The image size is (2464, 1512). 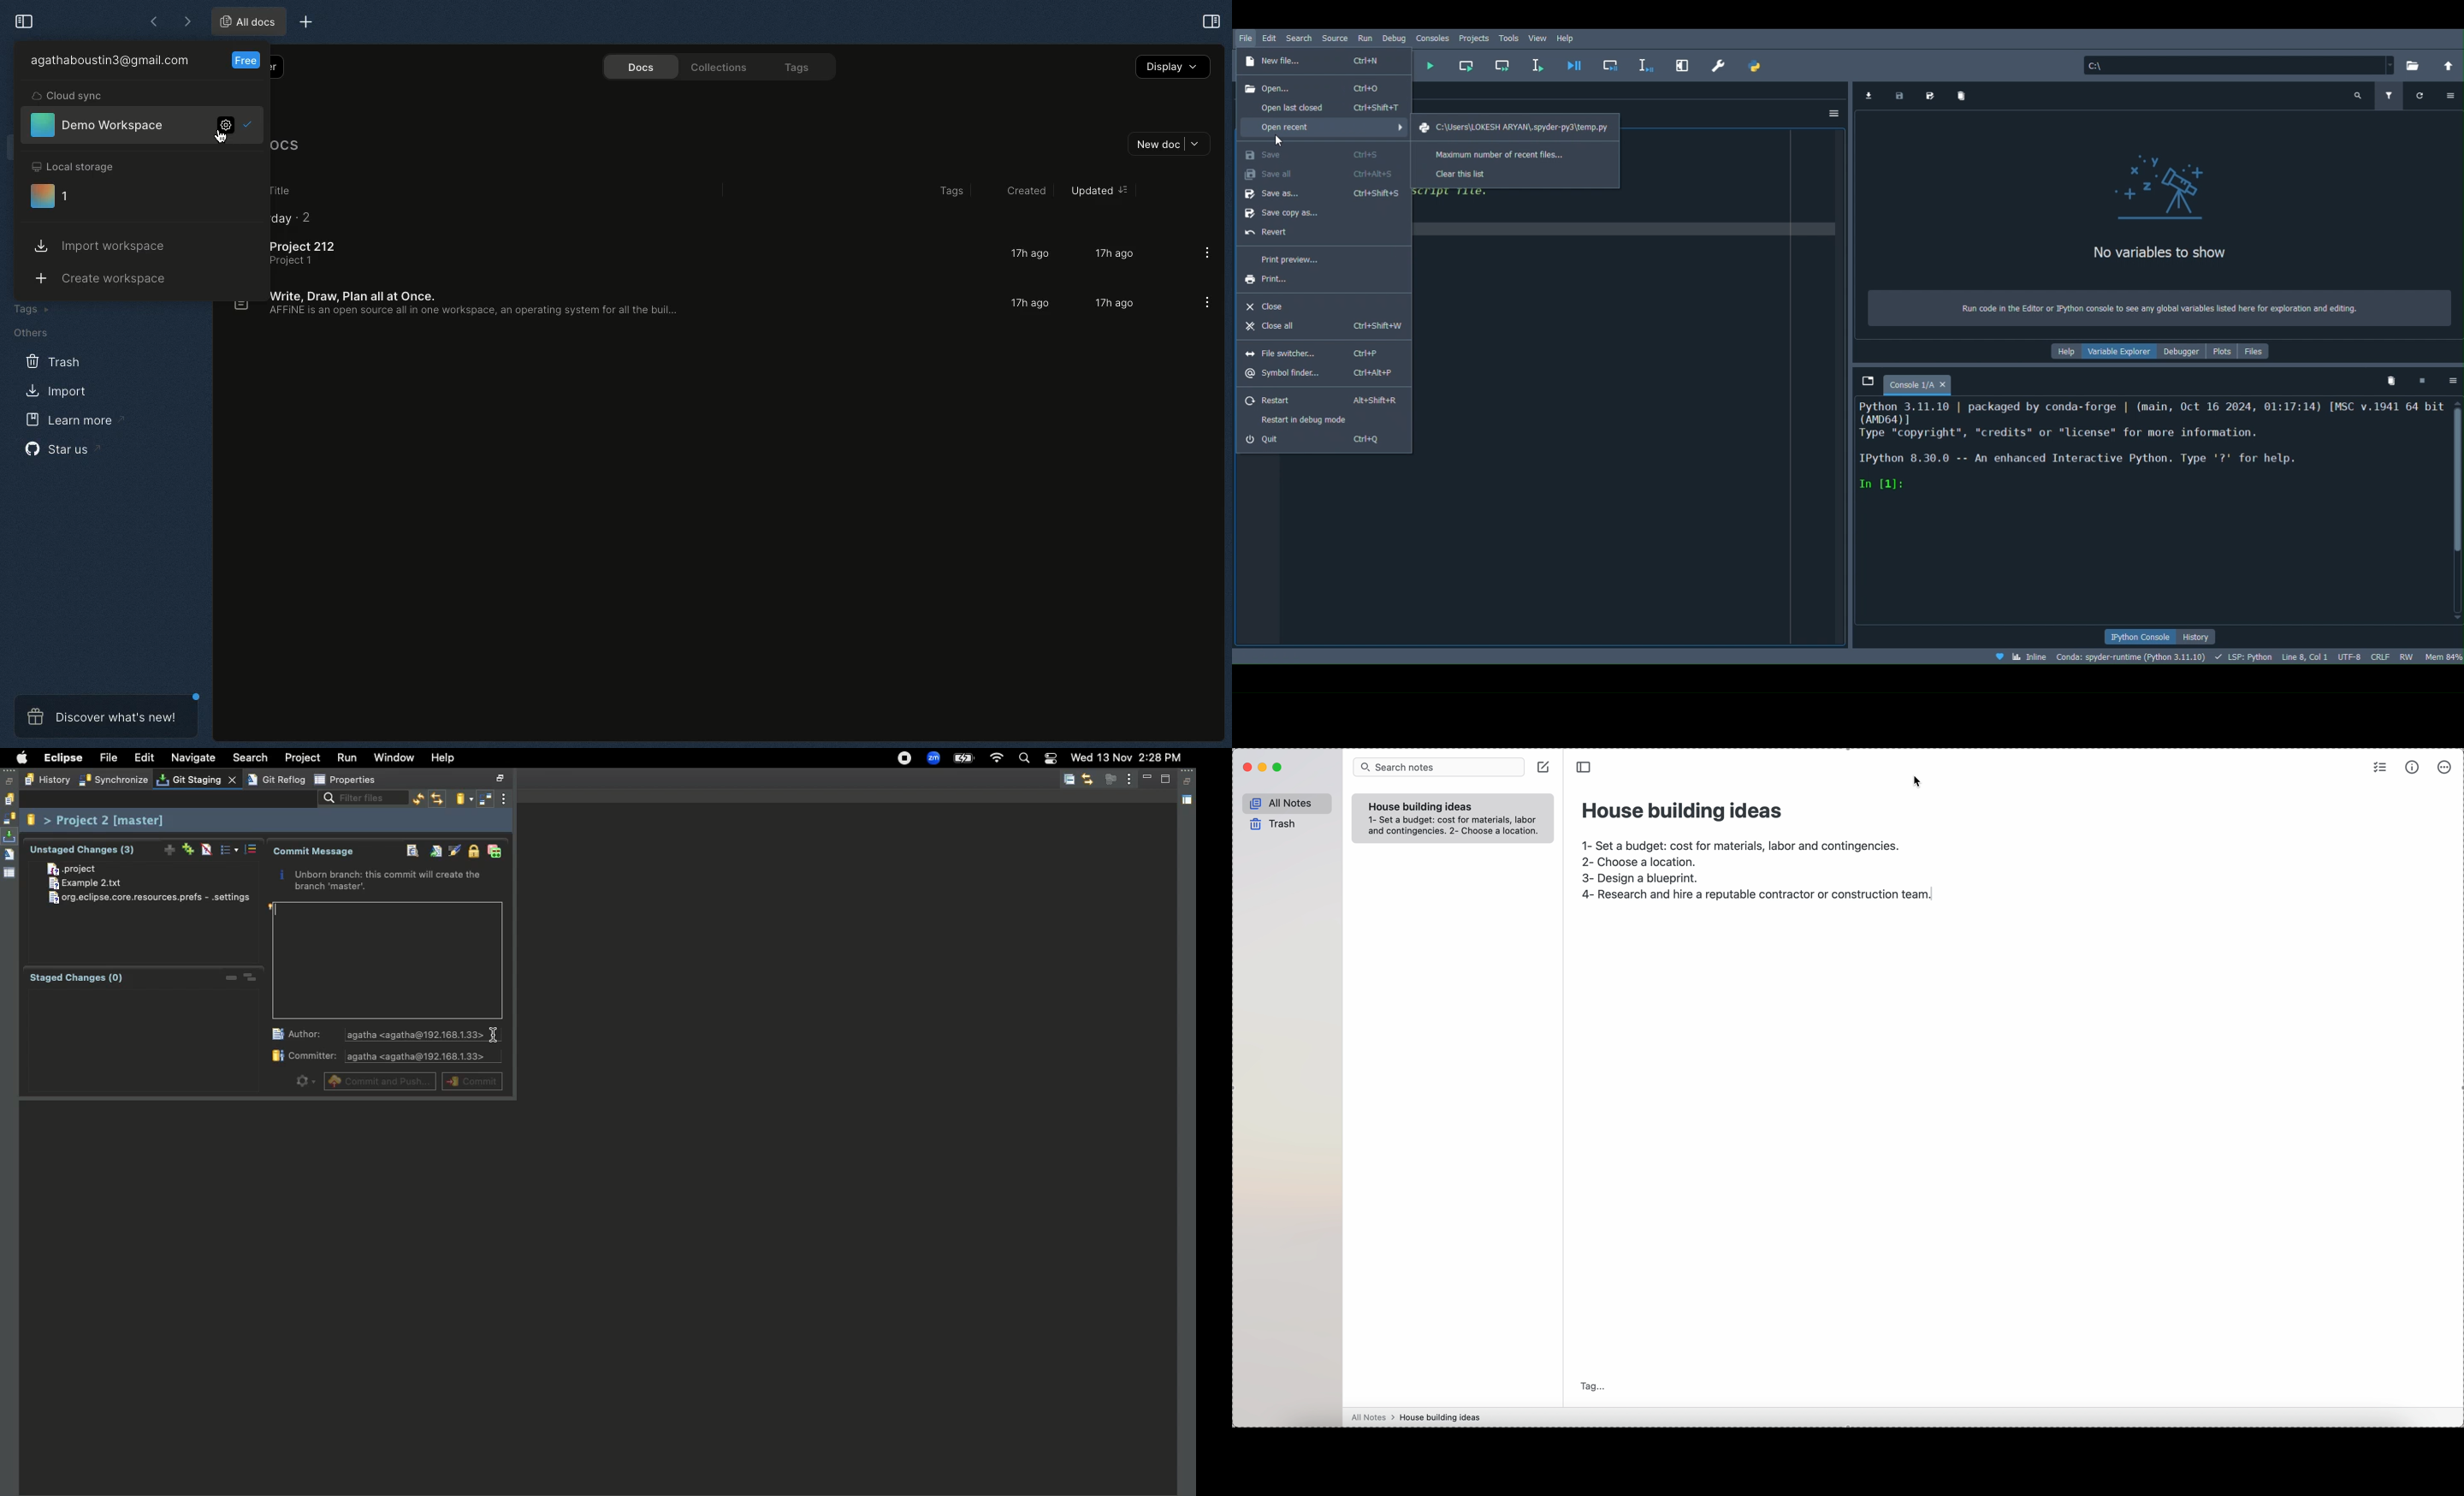 What do you see at coordinates (1314, 375) in the screenshot?
I see `Symbol finder` at bounding box center [1314, 375].